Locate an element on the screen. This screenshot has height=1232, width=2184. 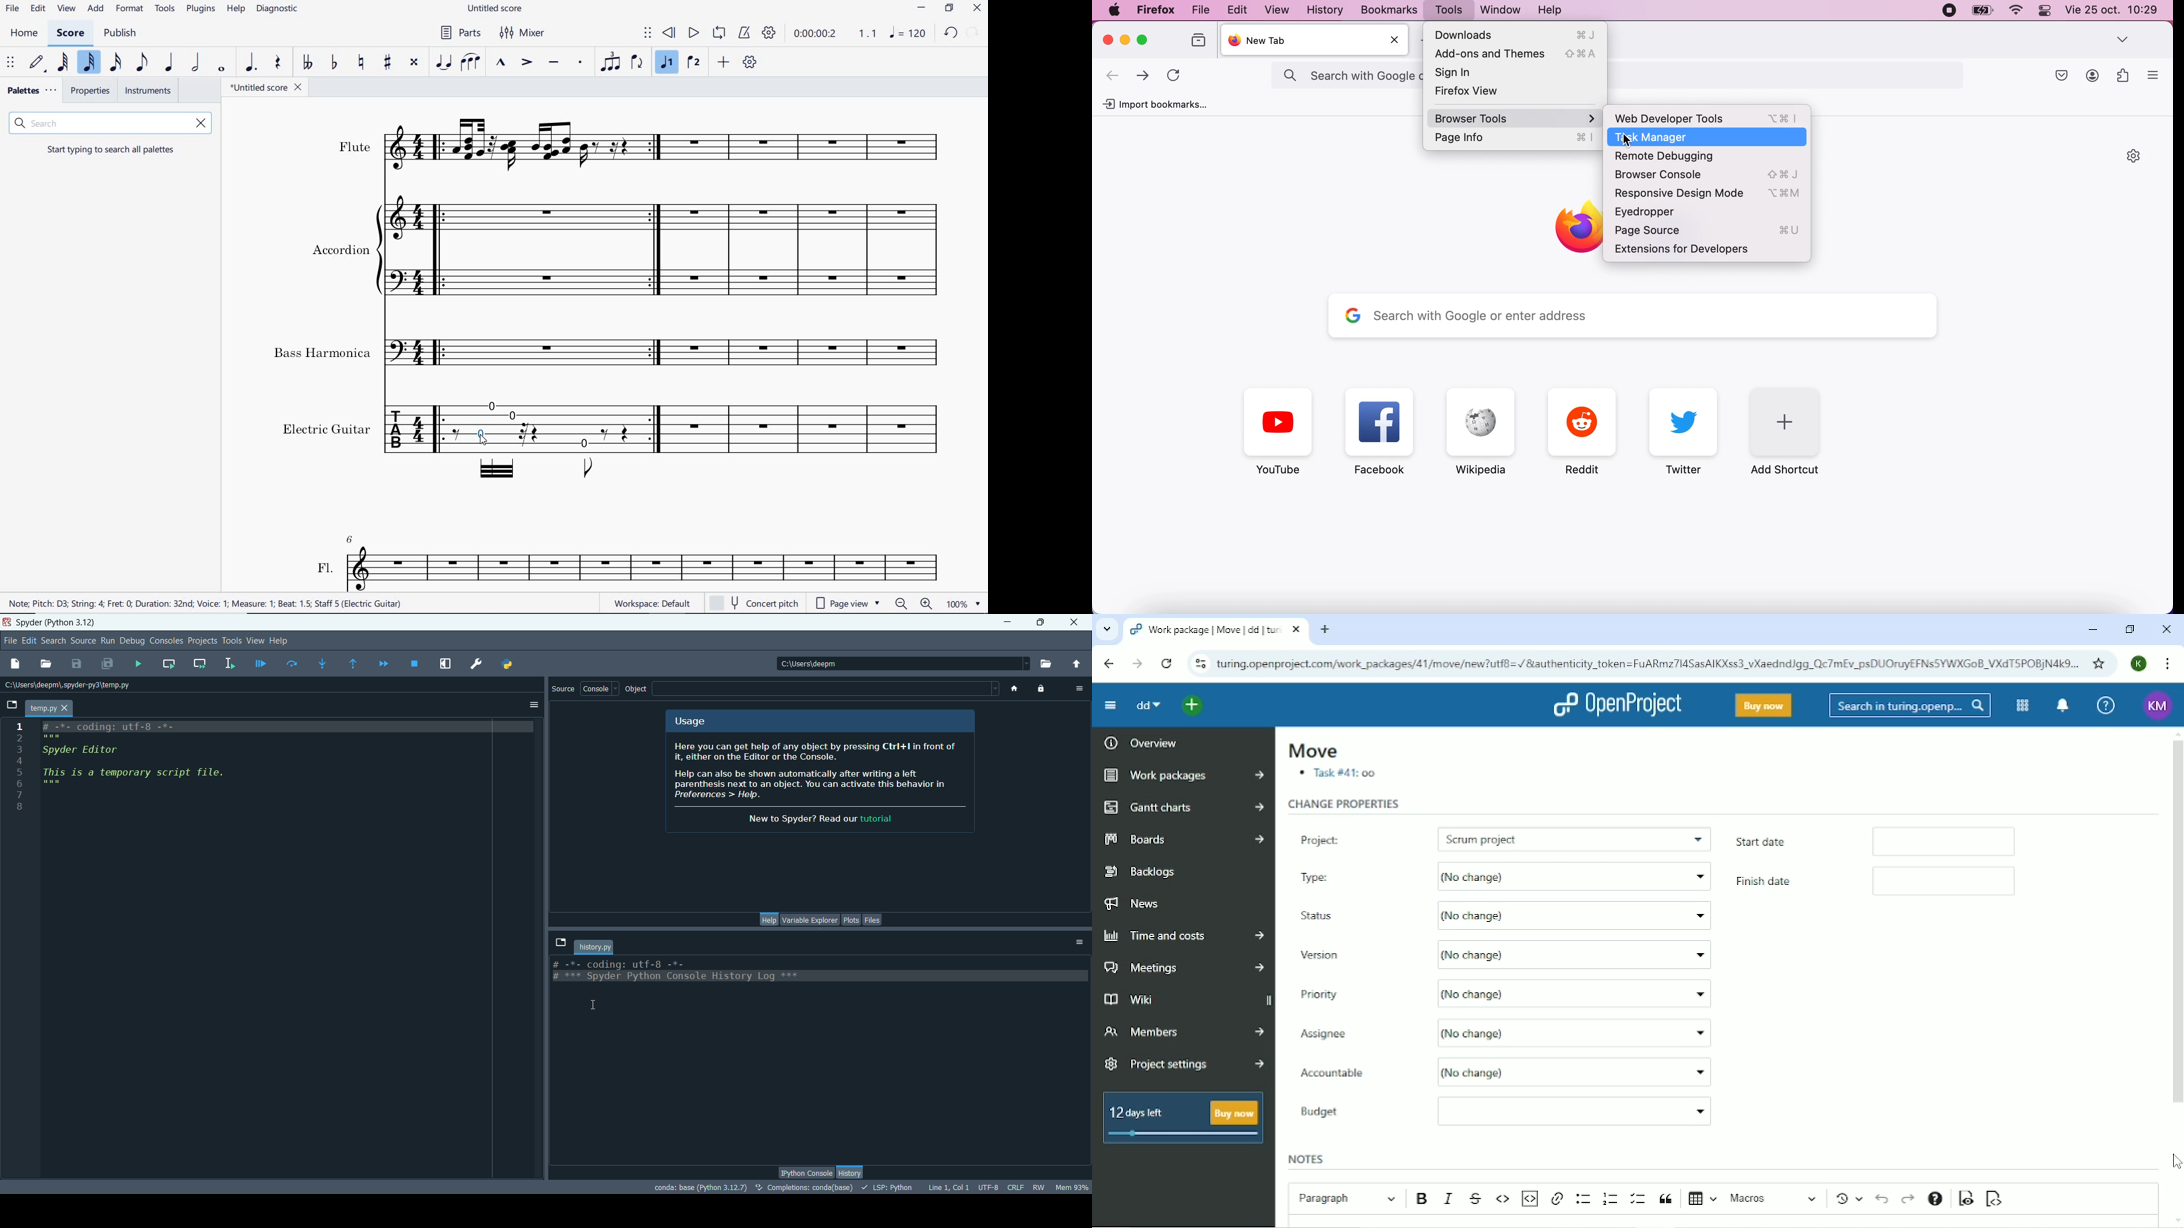
Gantt charts is located at coordinates (1184, 808).